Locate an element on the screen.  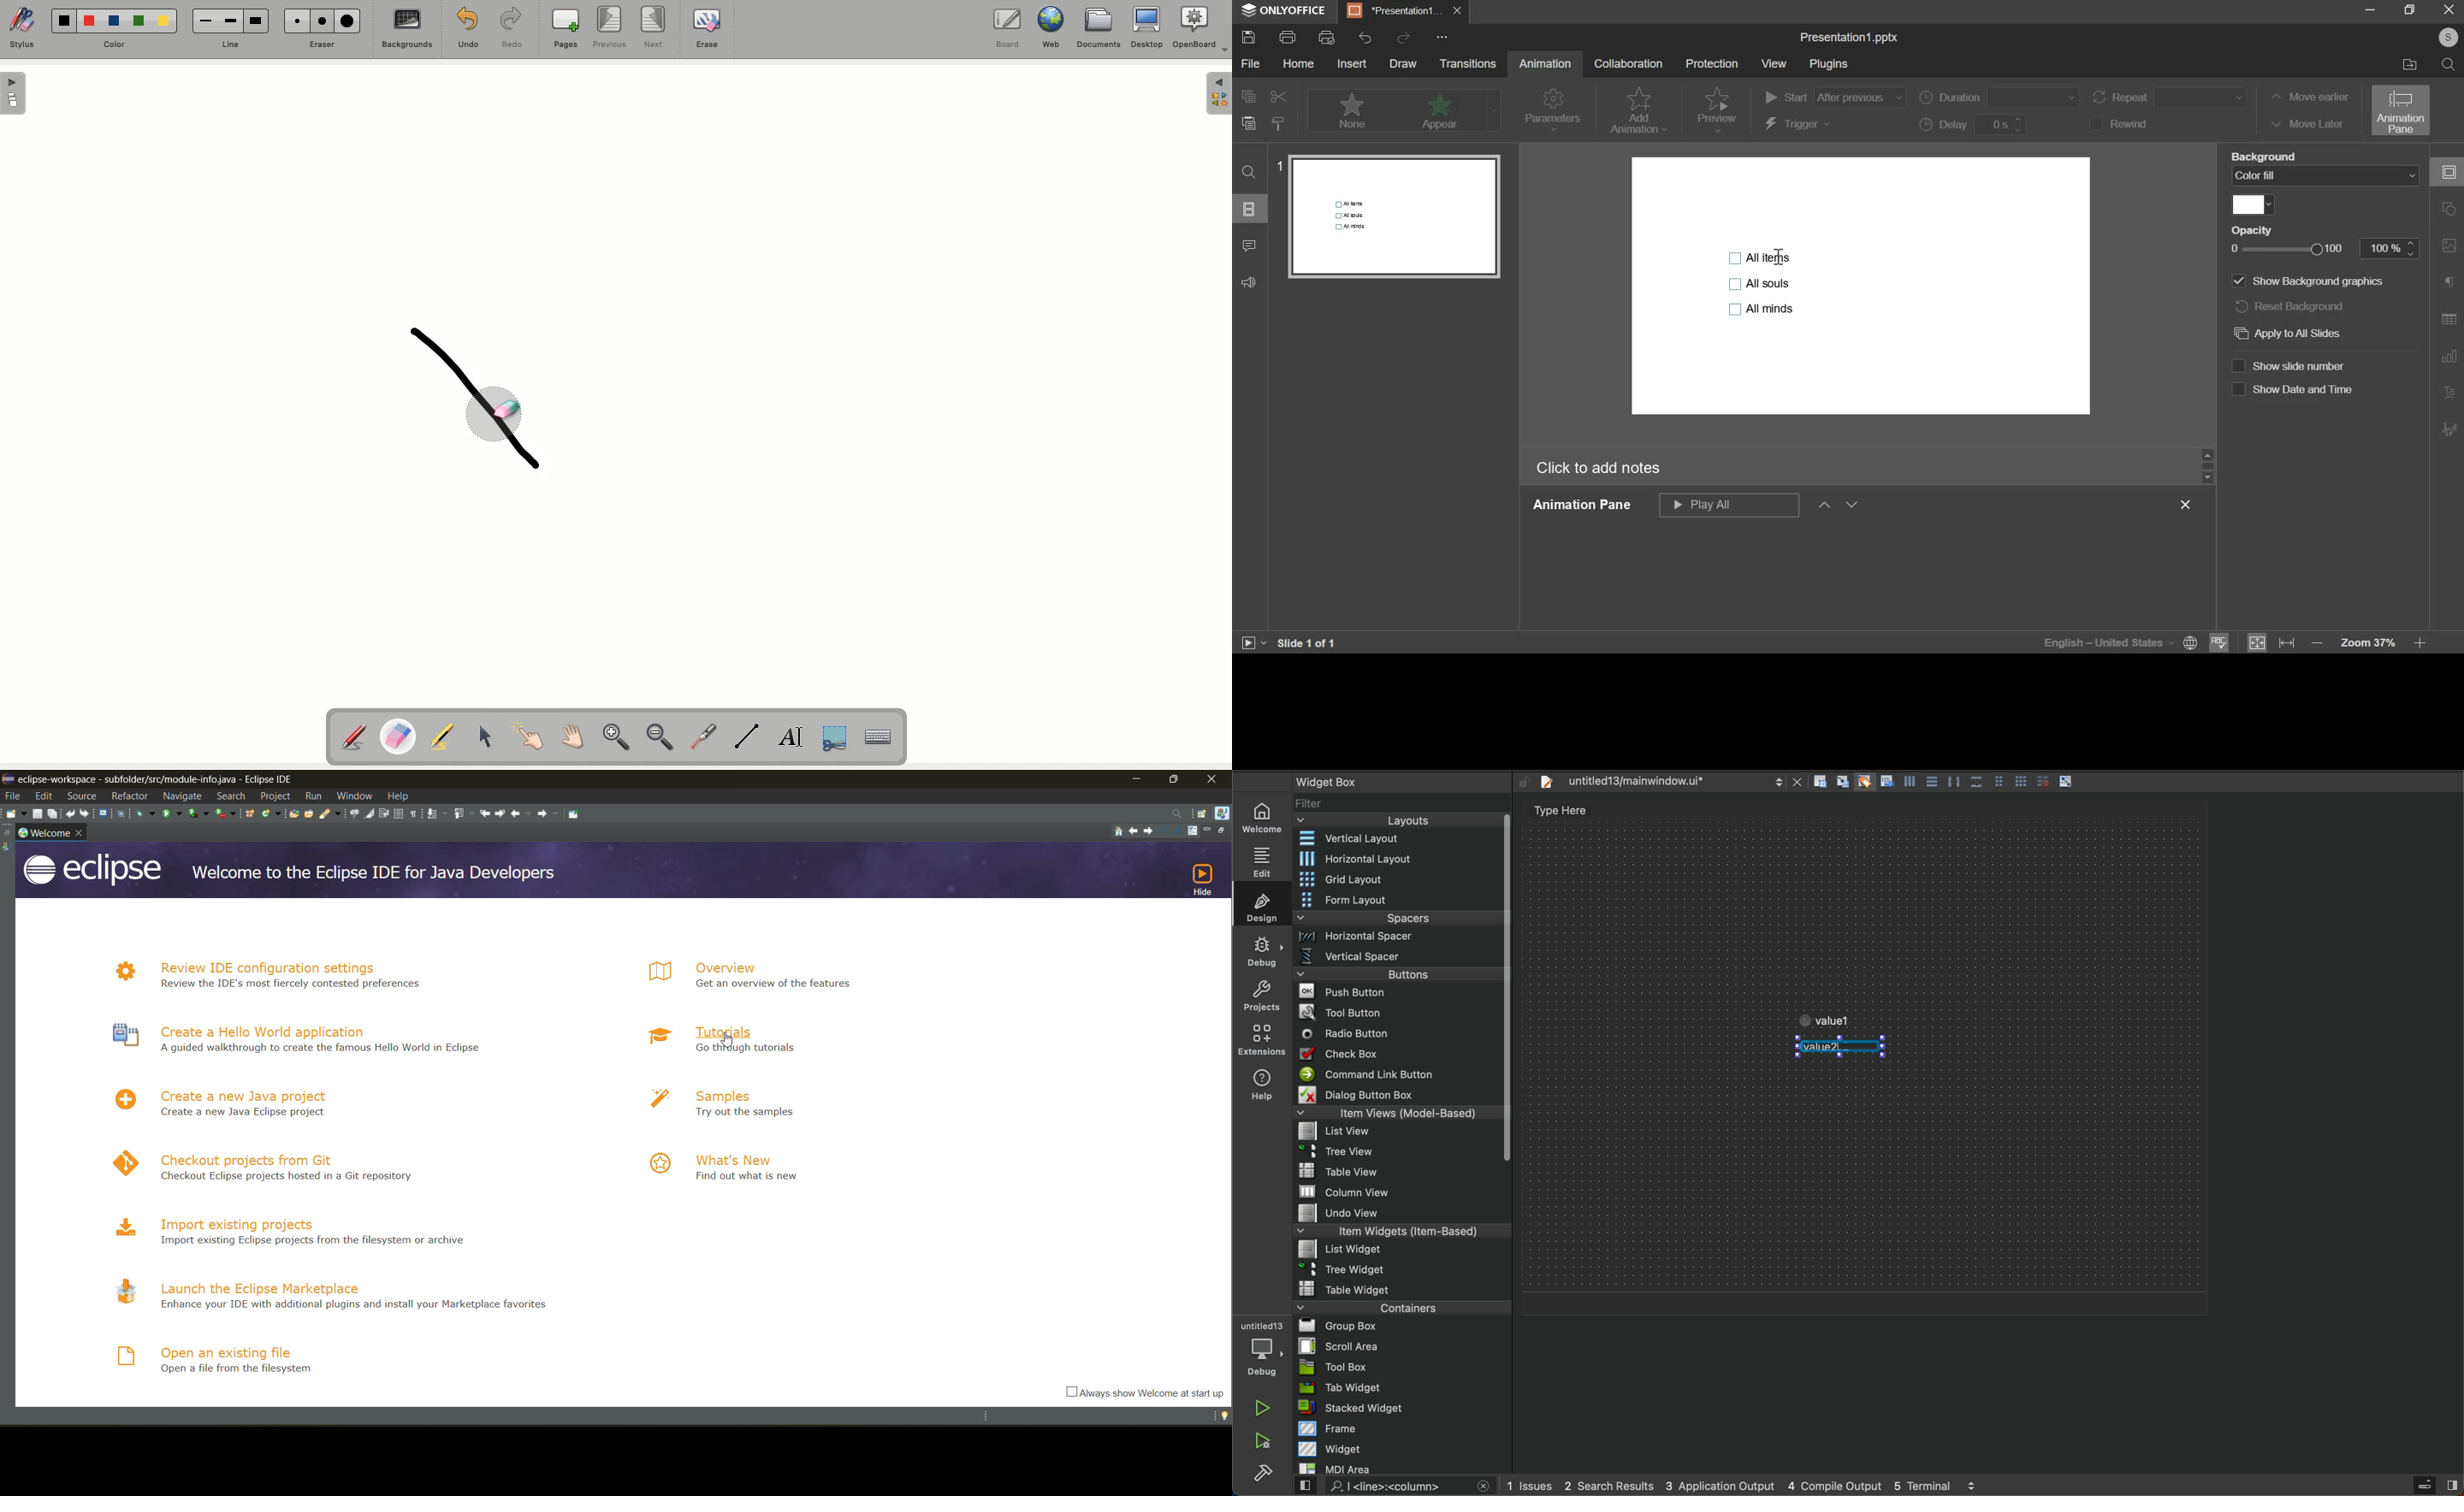
repeat is located at coordinates (2172, 97).